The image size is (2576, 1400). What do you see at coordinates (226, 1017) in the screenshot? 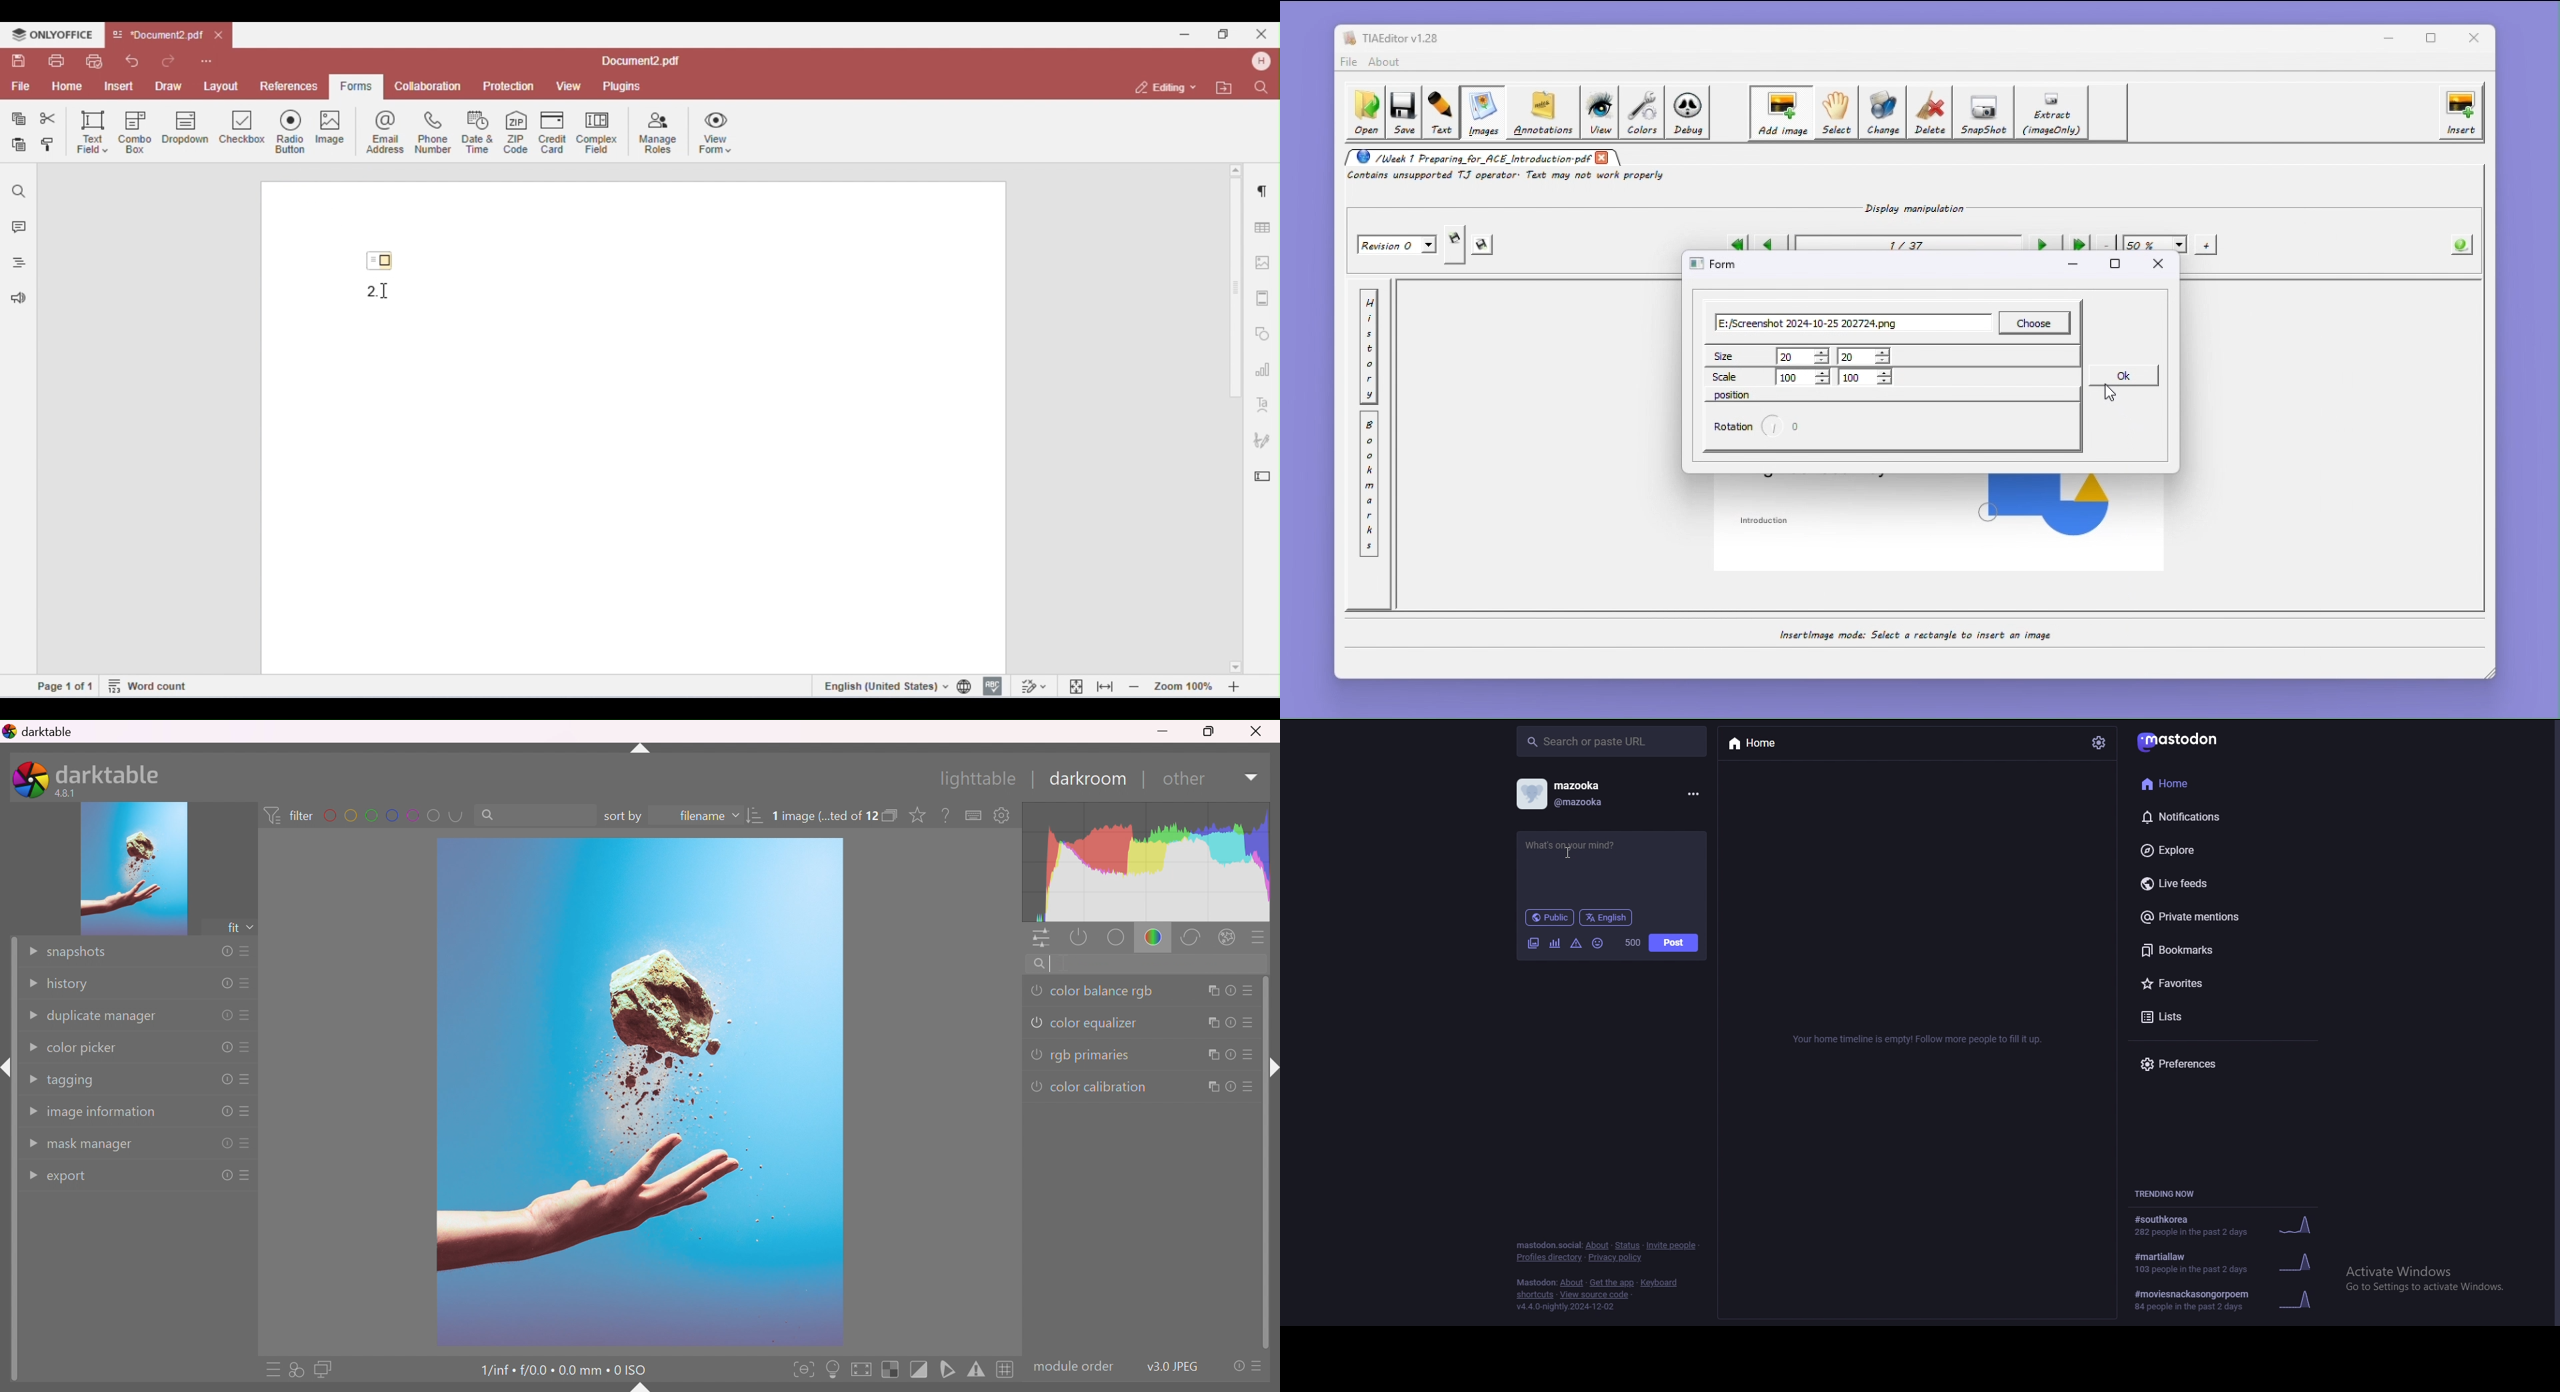
I see `reset` at bounding box center [226, 1017].